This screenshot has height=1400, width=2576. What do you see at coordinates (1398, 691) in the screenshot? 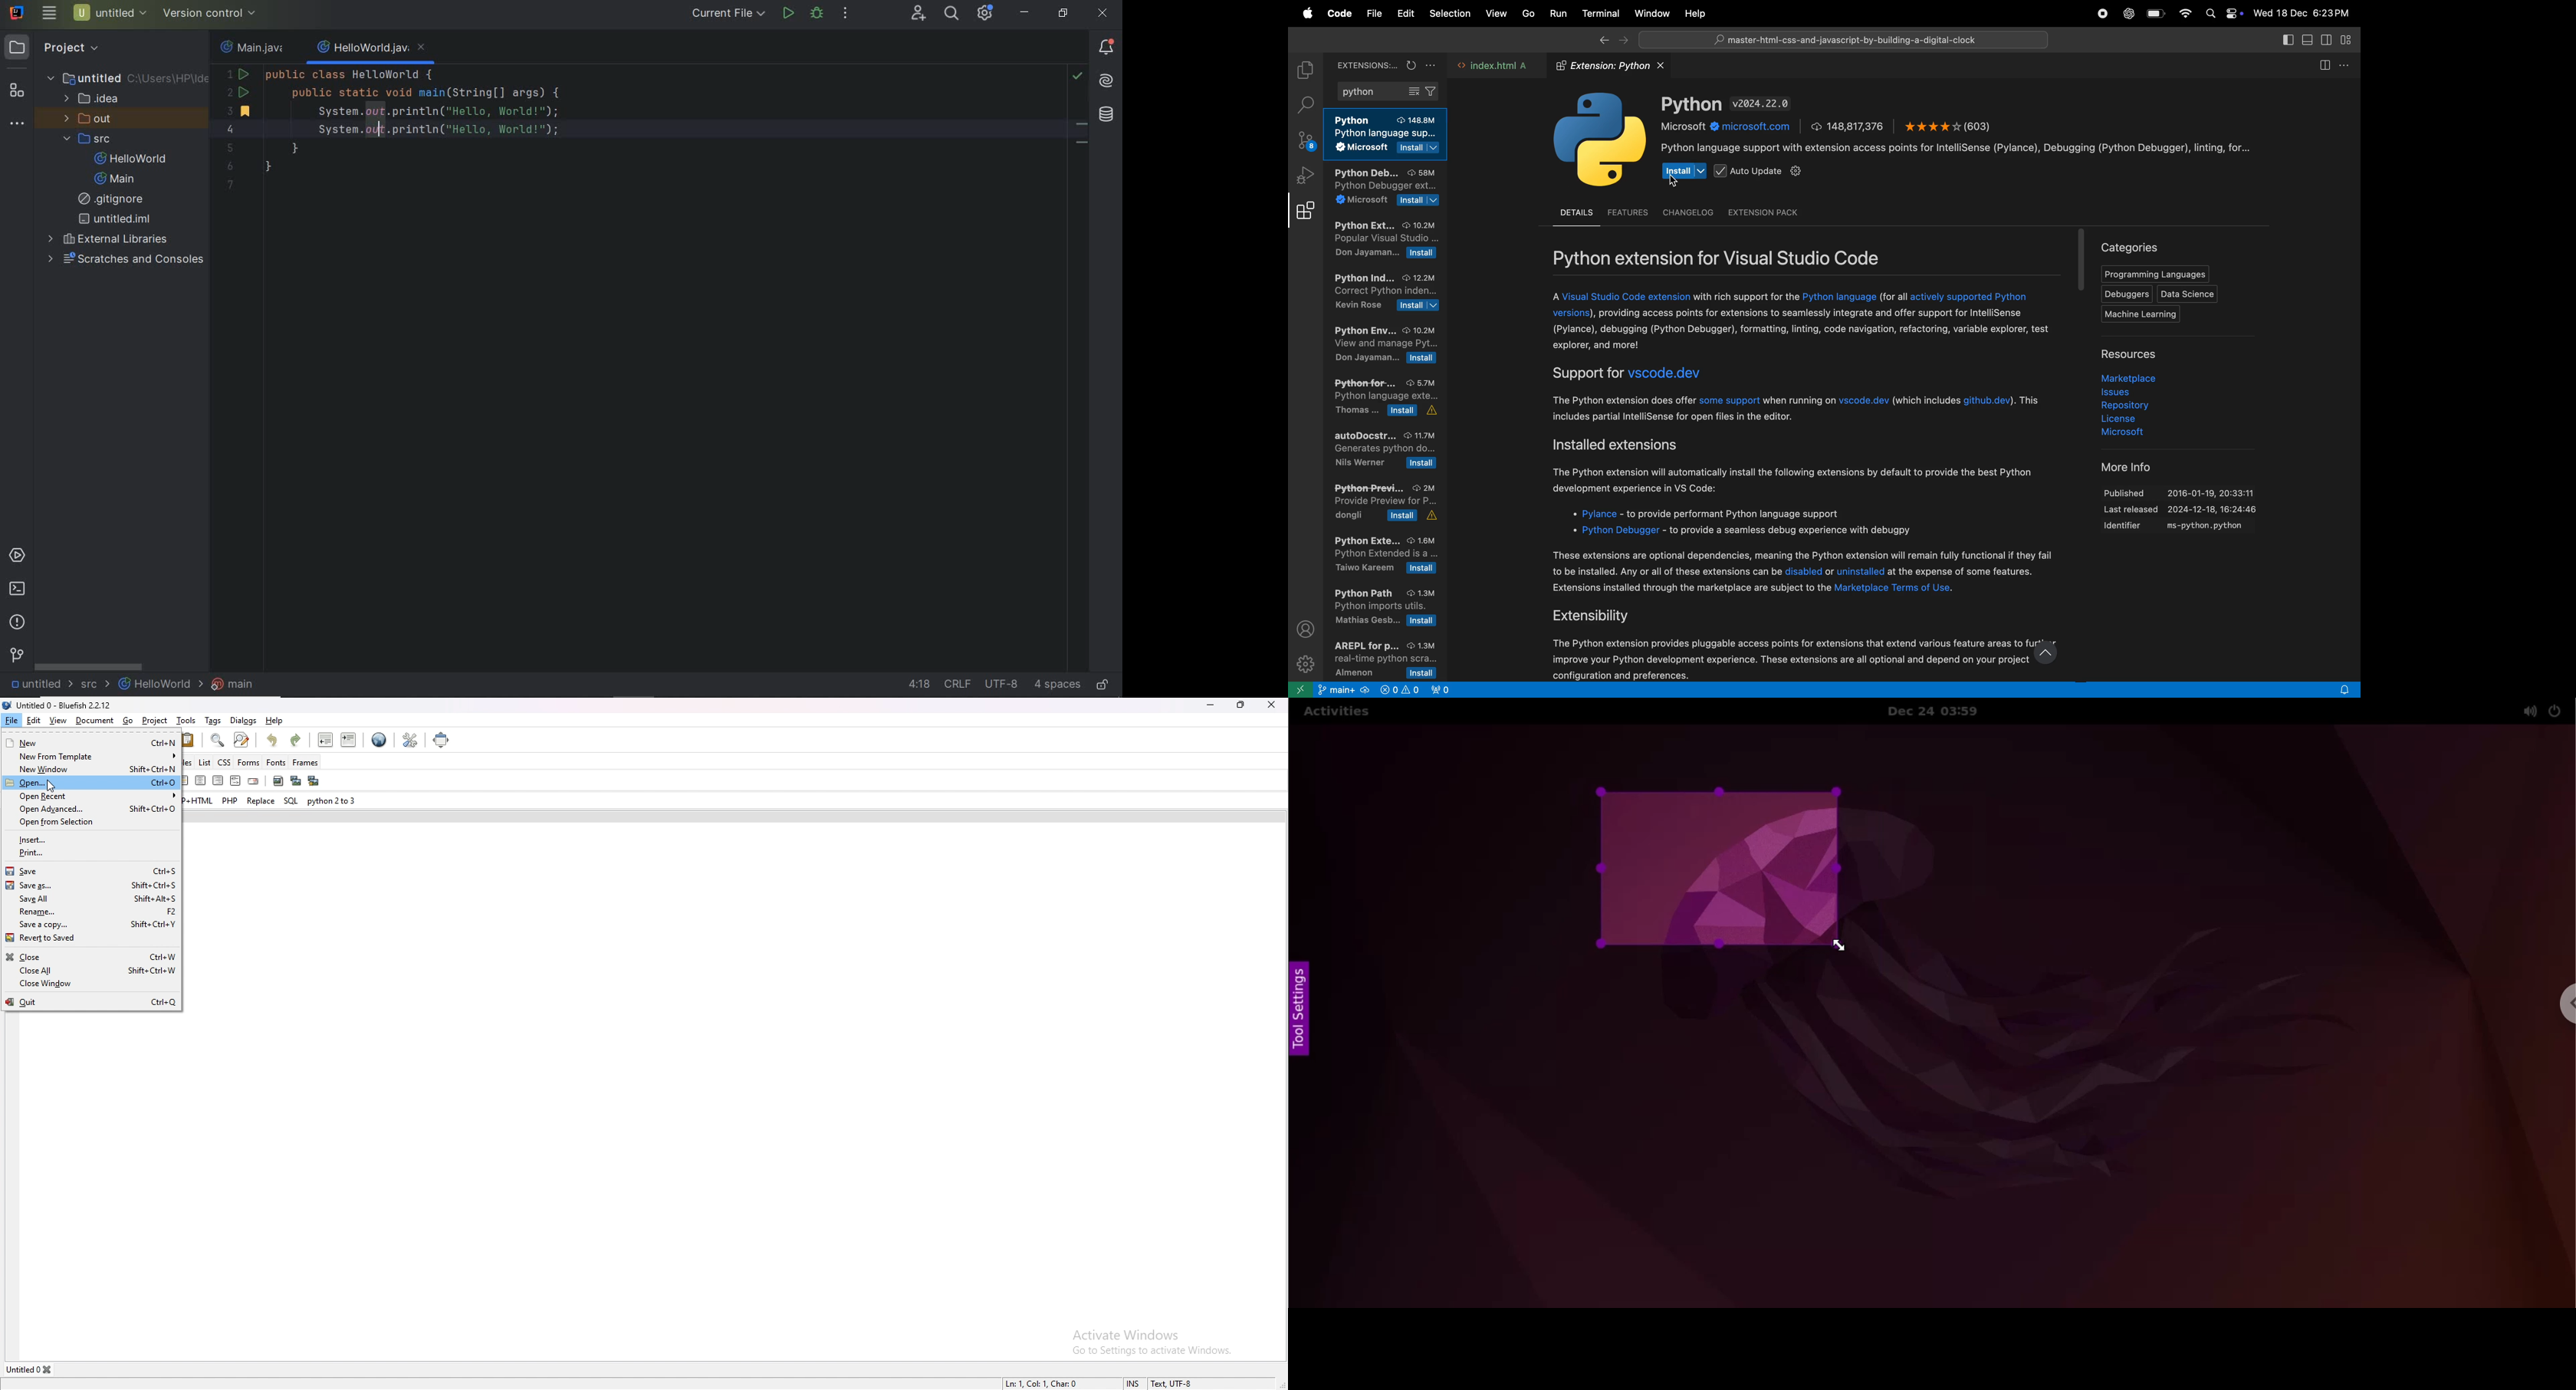
I see `no problems` at bounding box center [1398, 691].